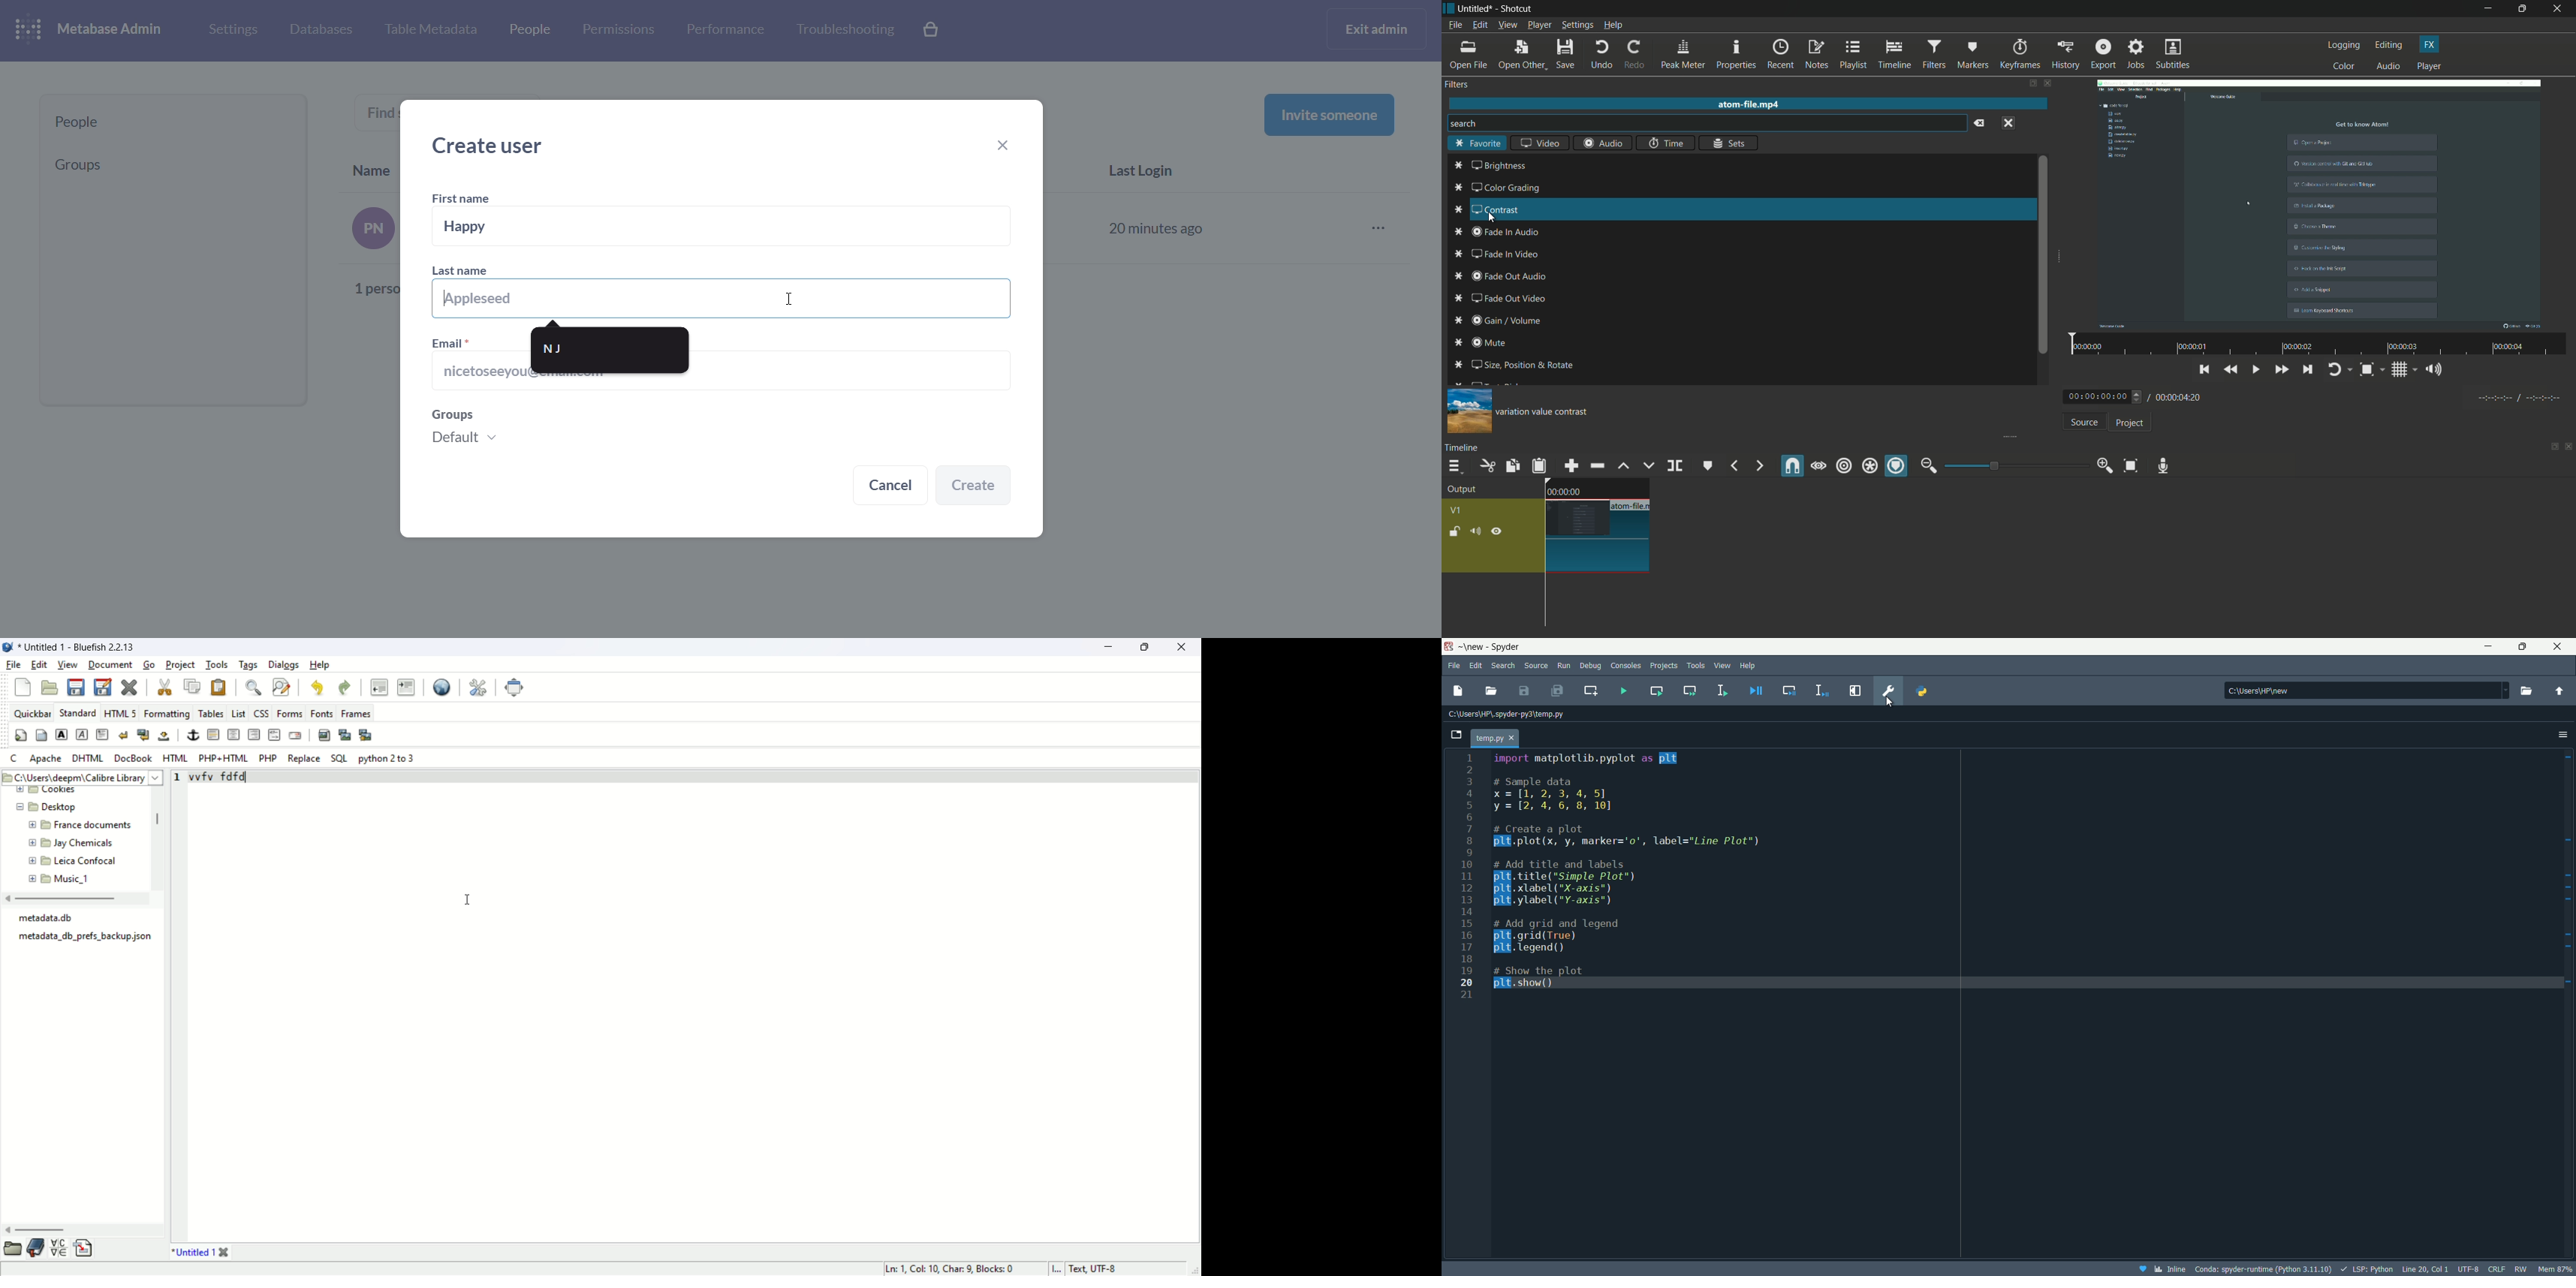 The image size is (2576, 1288). I want to click on toggle play/pause, so click(2258, 370).